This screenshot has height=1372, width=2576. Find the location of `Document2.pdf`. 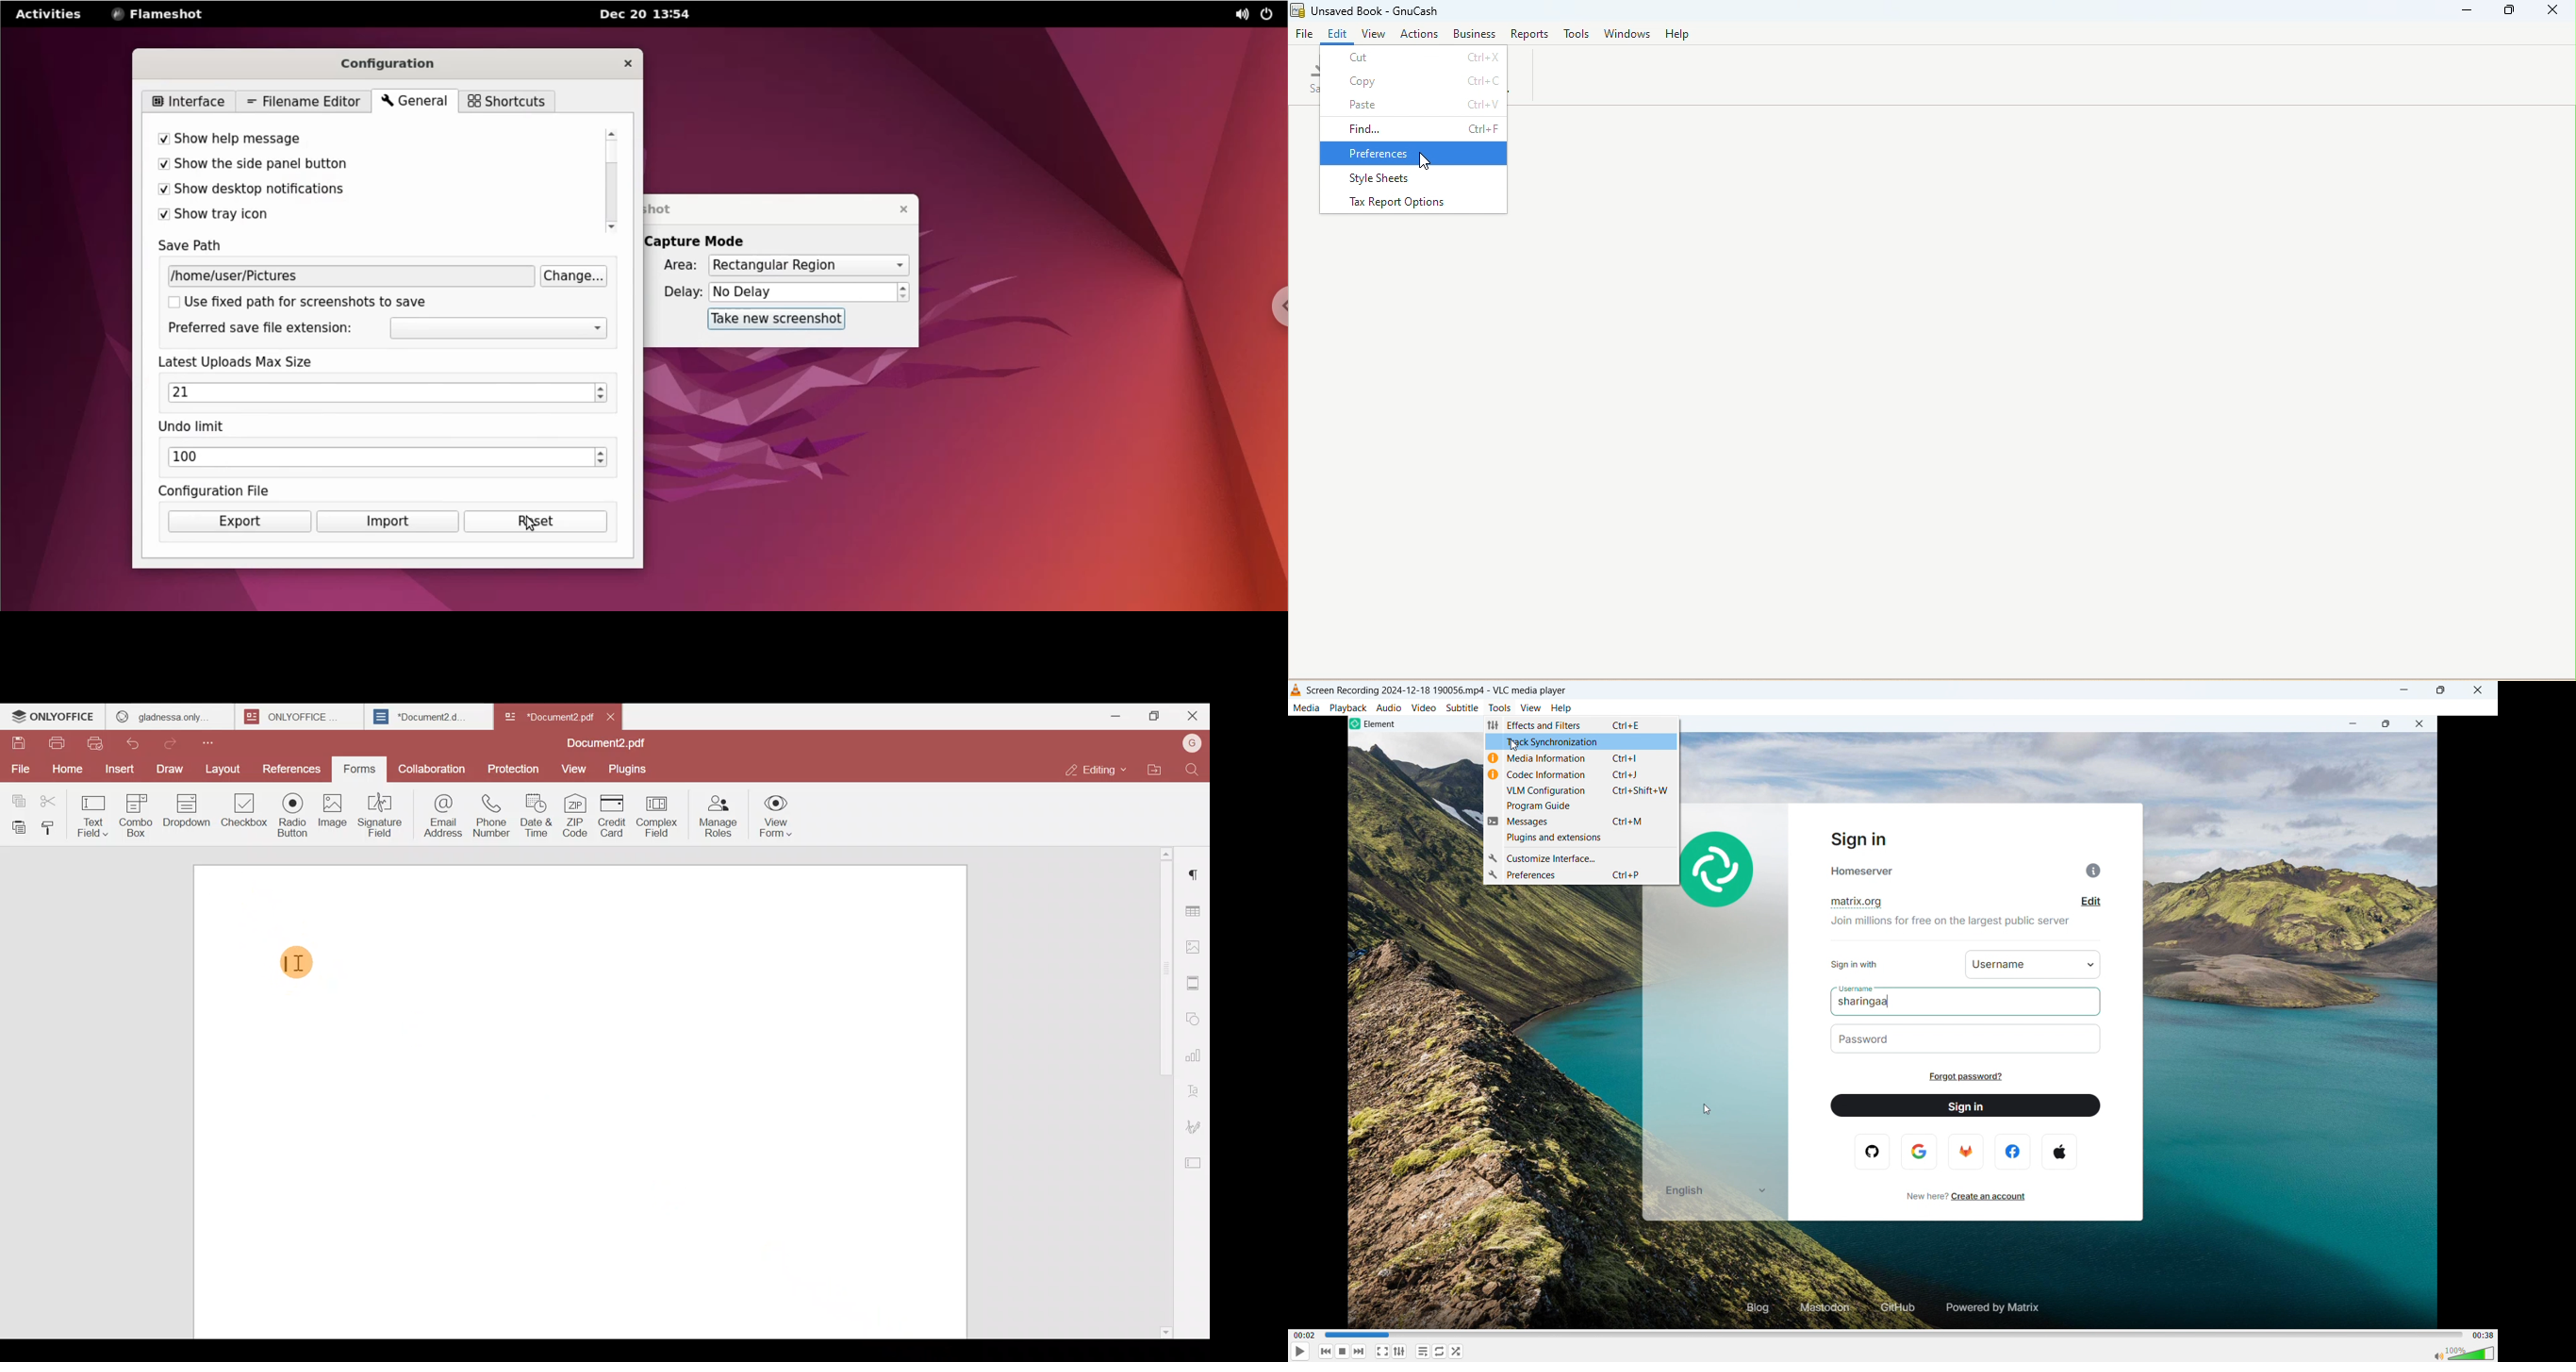

Document2.pdf is located at coordinates (602, 744).